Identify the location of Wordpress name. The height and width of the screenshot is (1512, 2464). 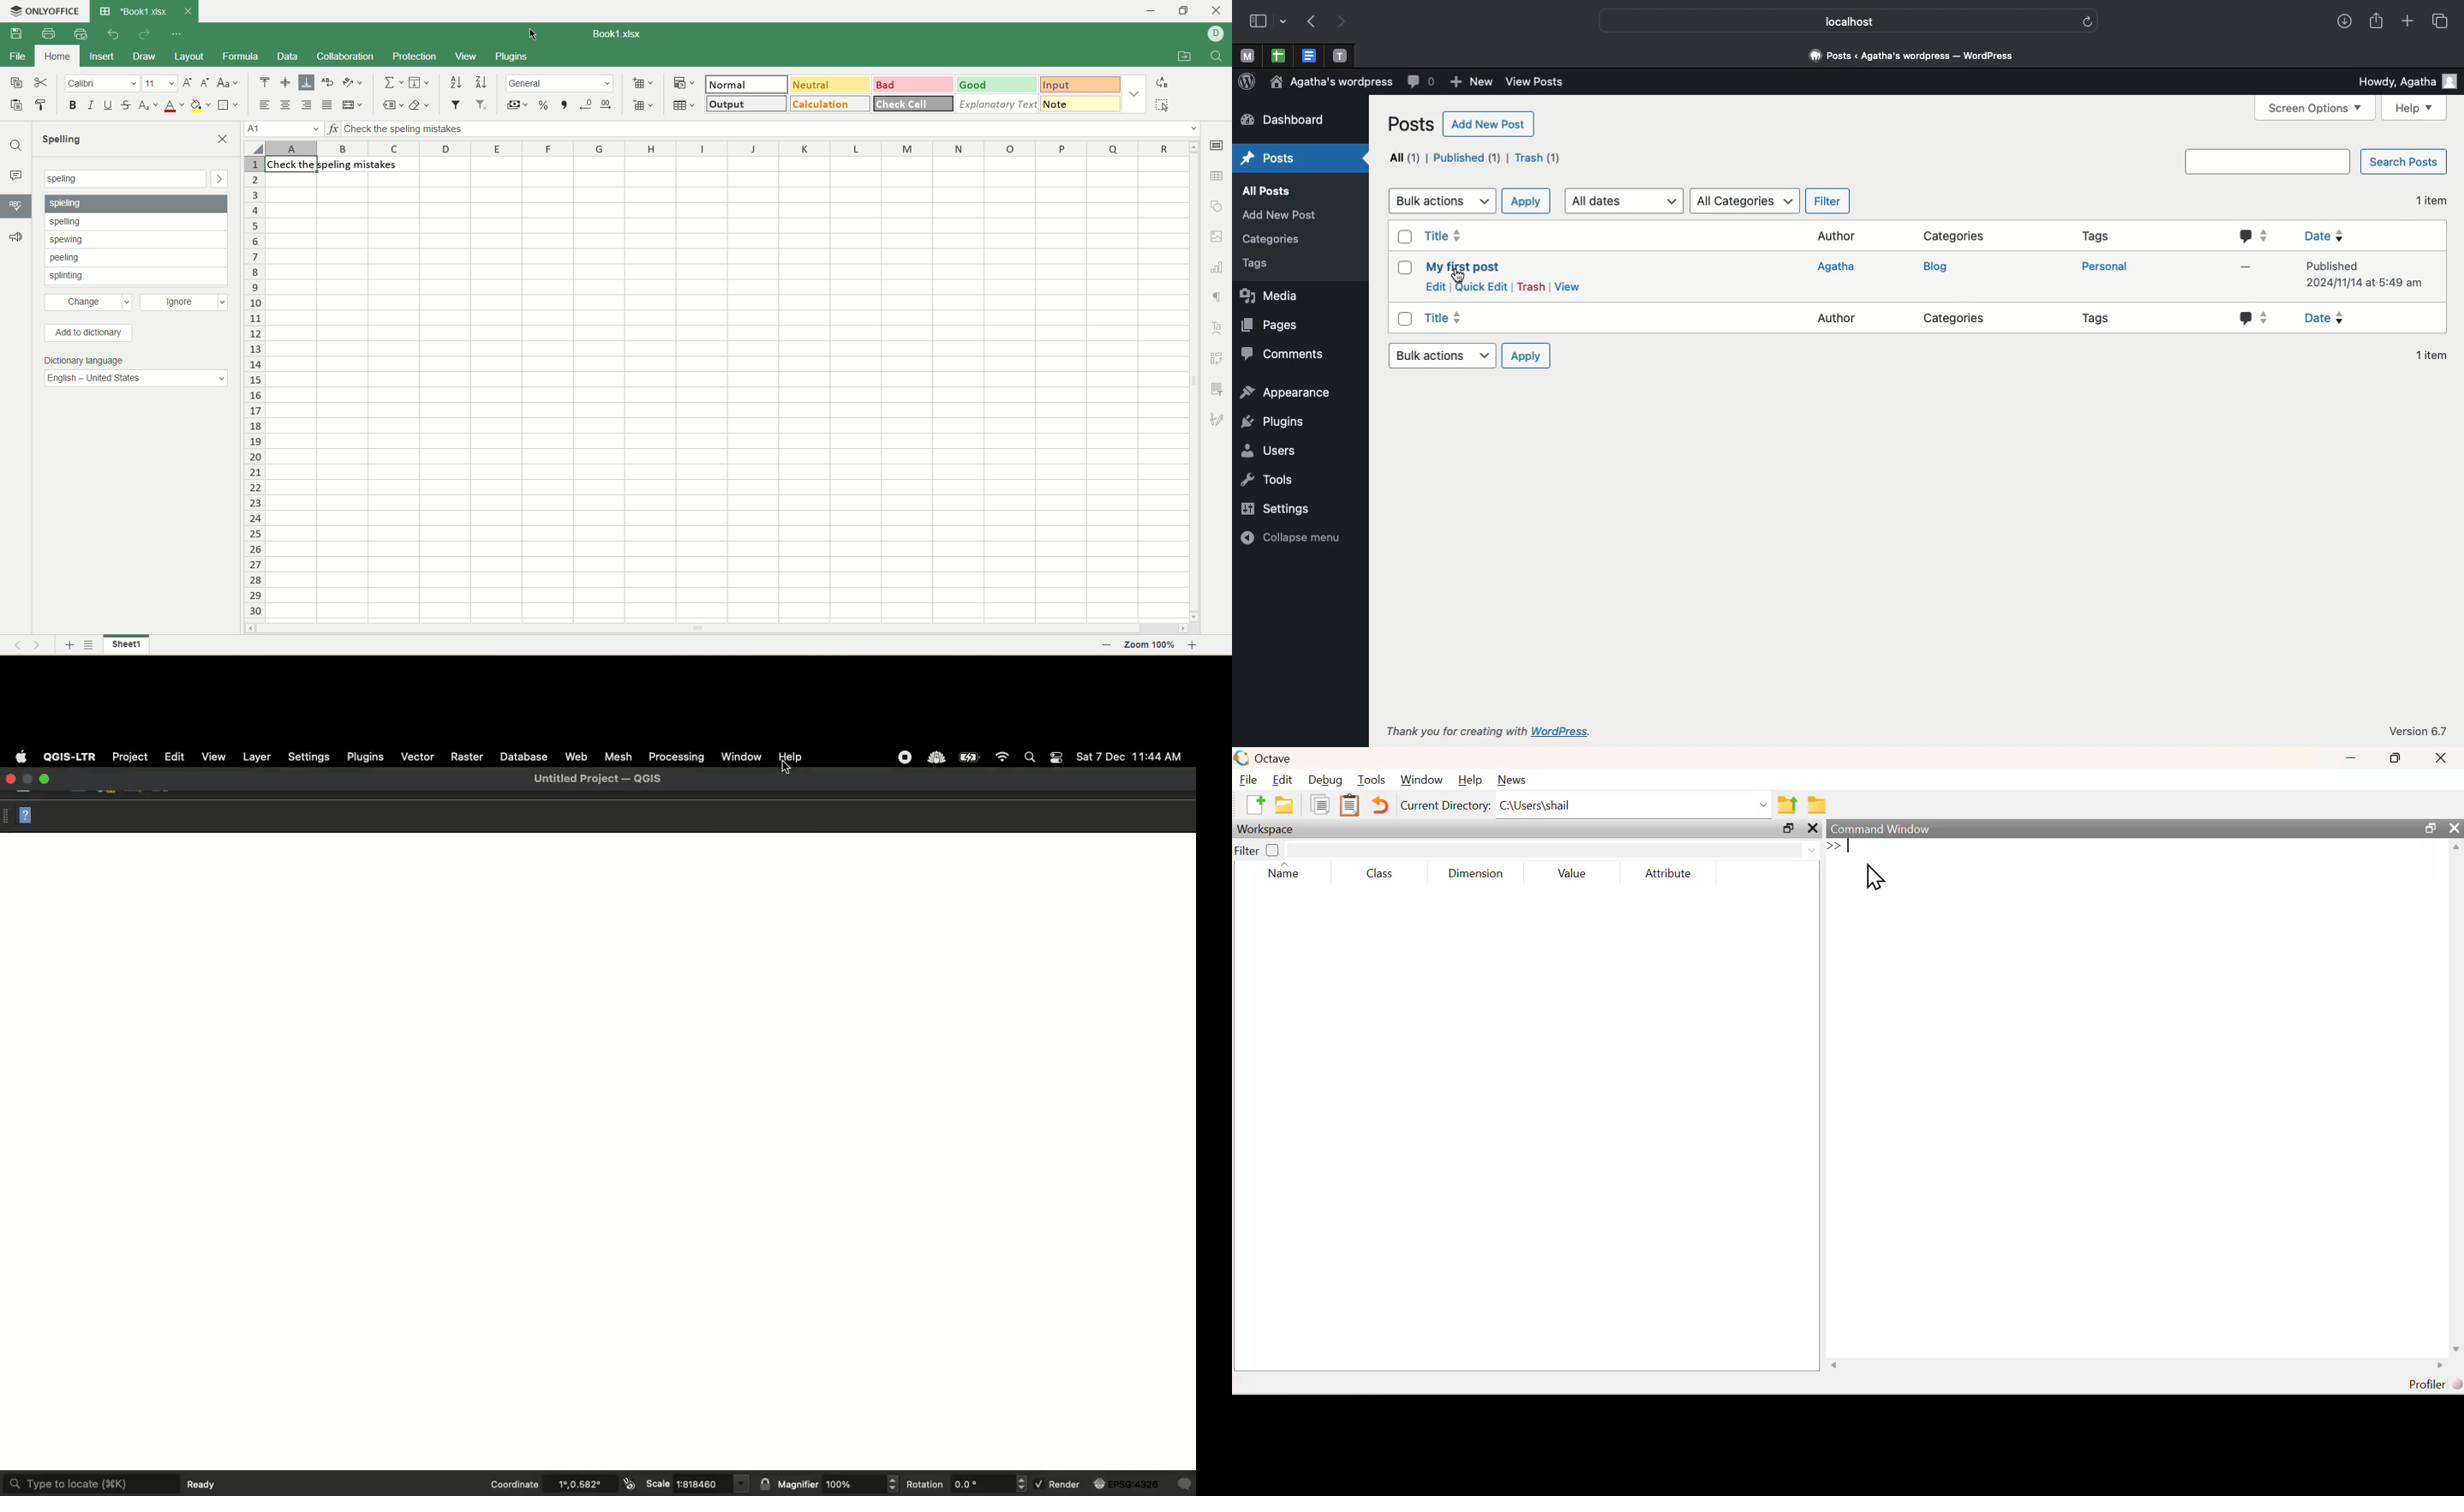
(1331, 82).